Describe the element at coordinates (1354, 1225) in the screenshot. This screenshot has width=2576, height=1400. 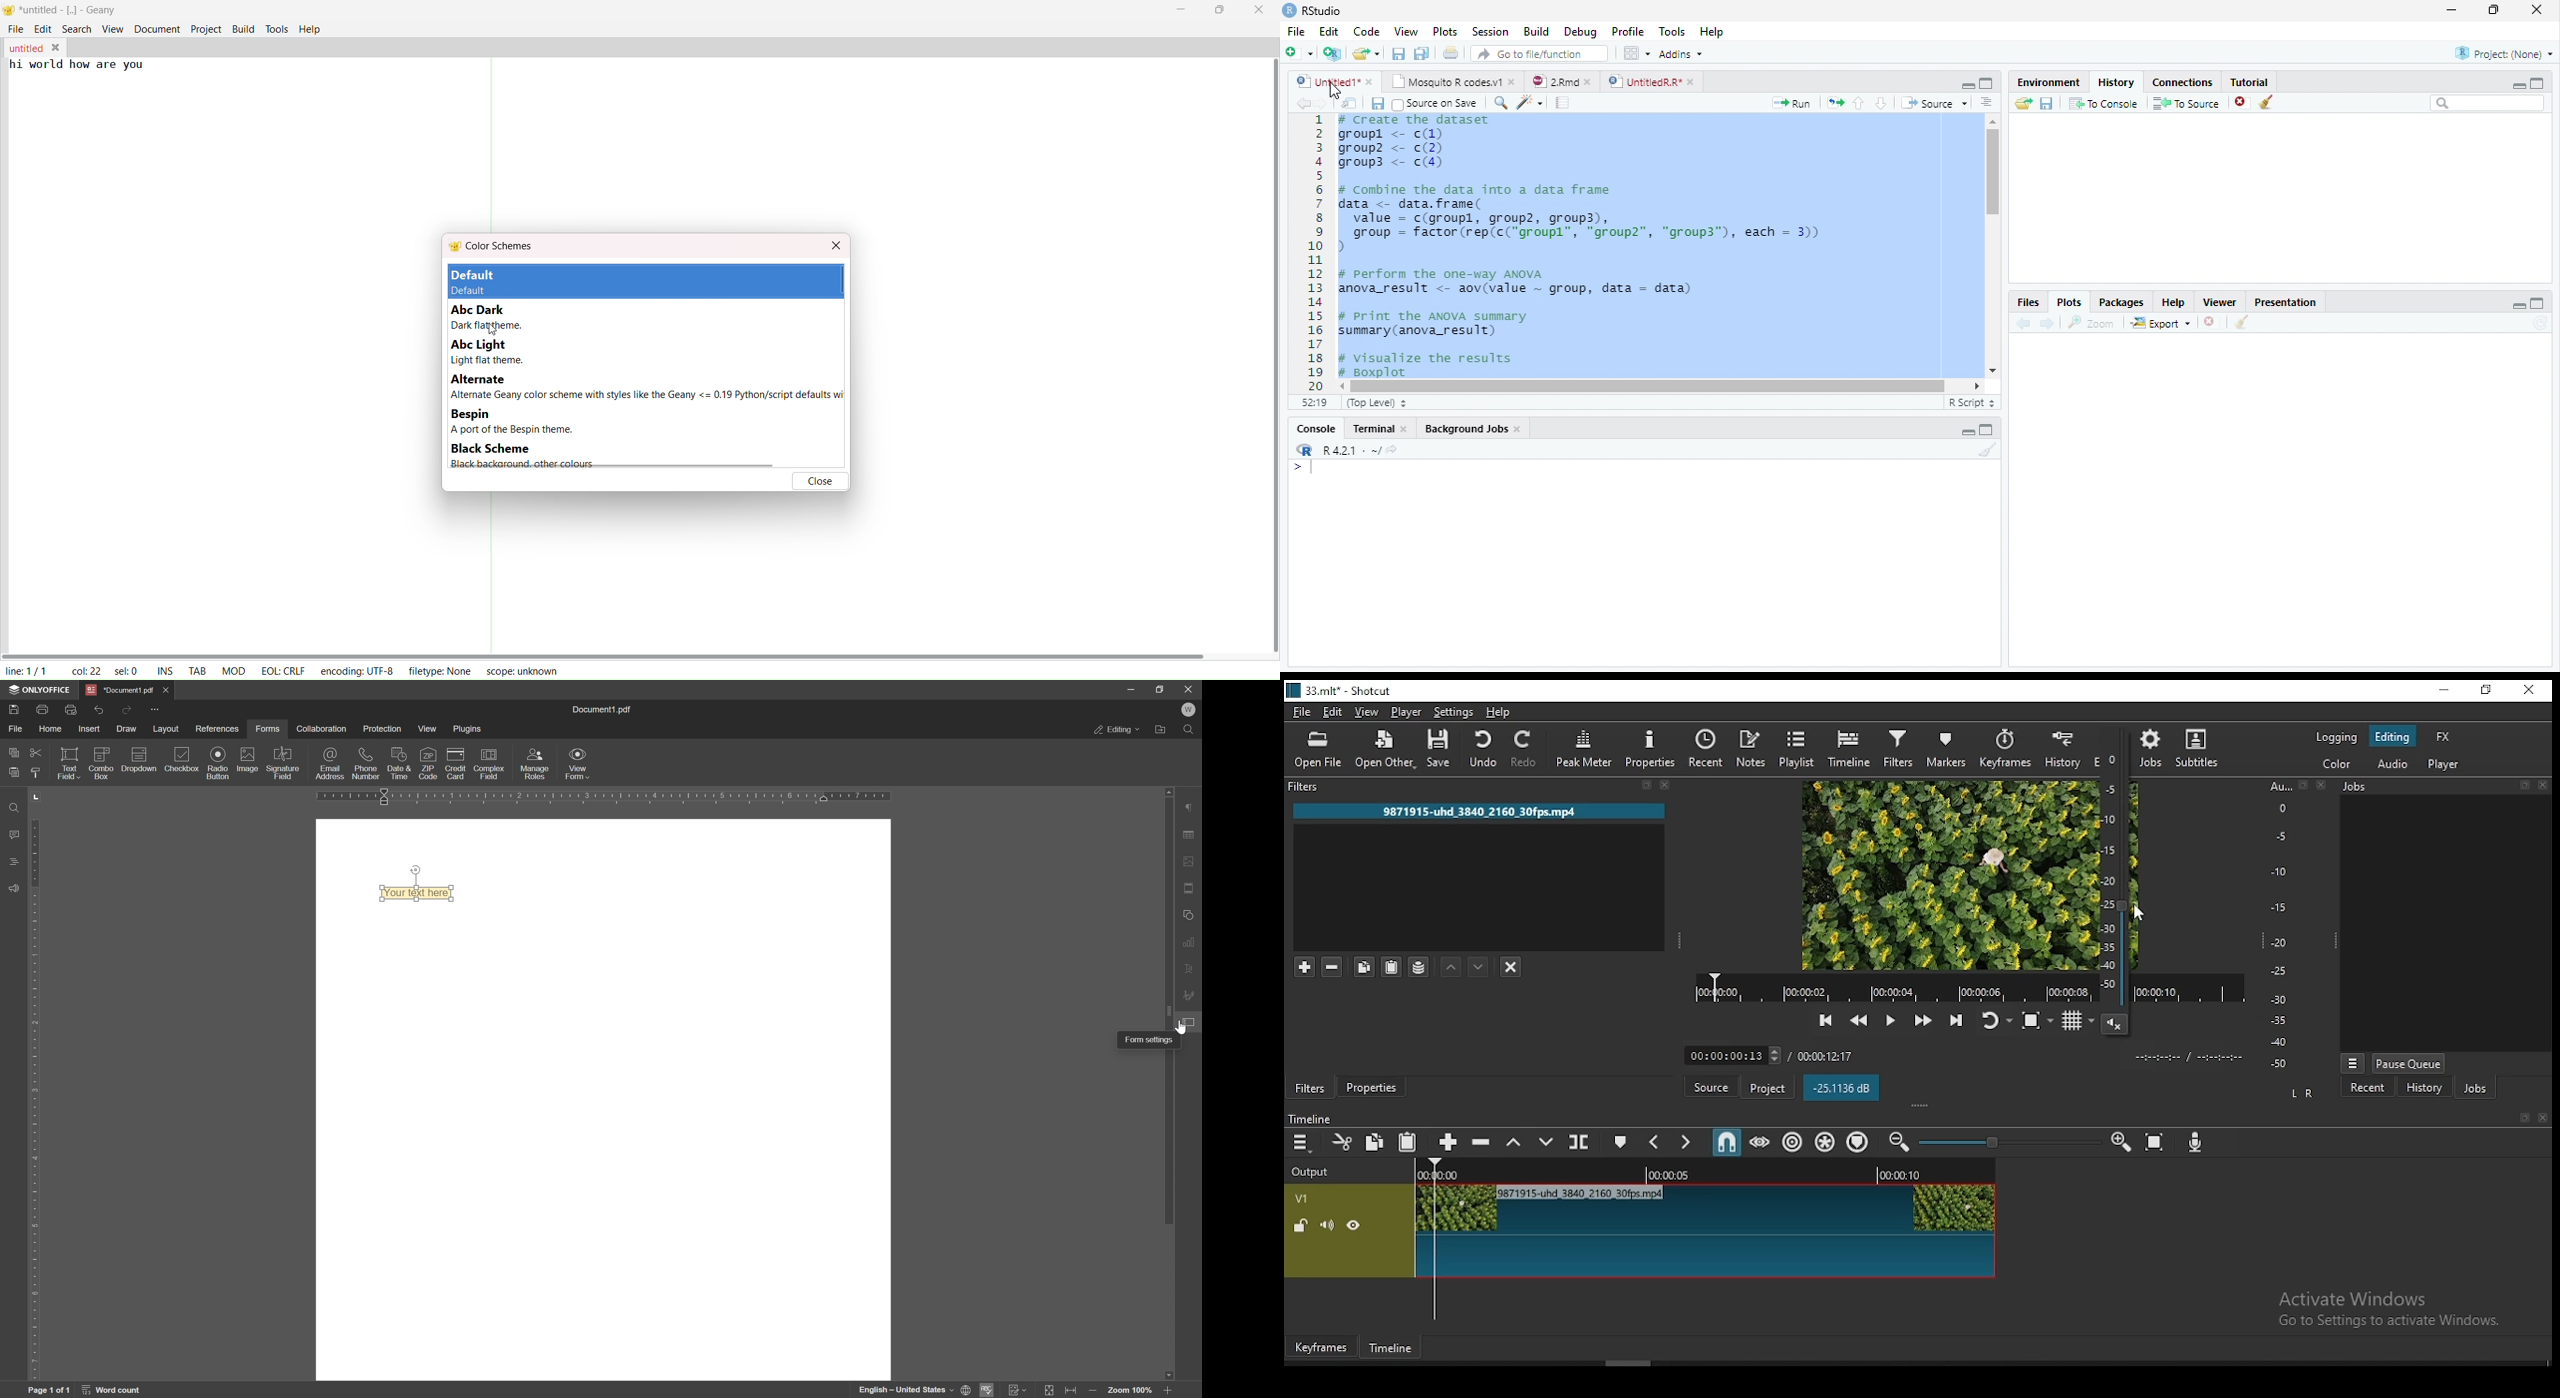
I see `hide` at that location.